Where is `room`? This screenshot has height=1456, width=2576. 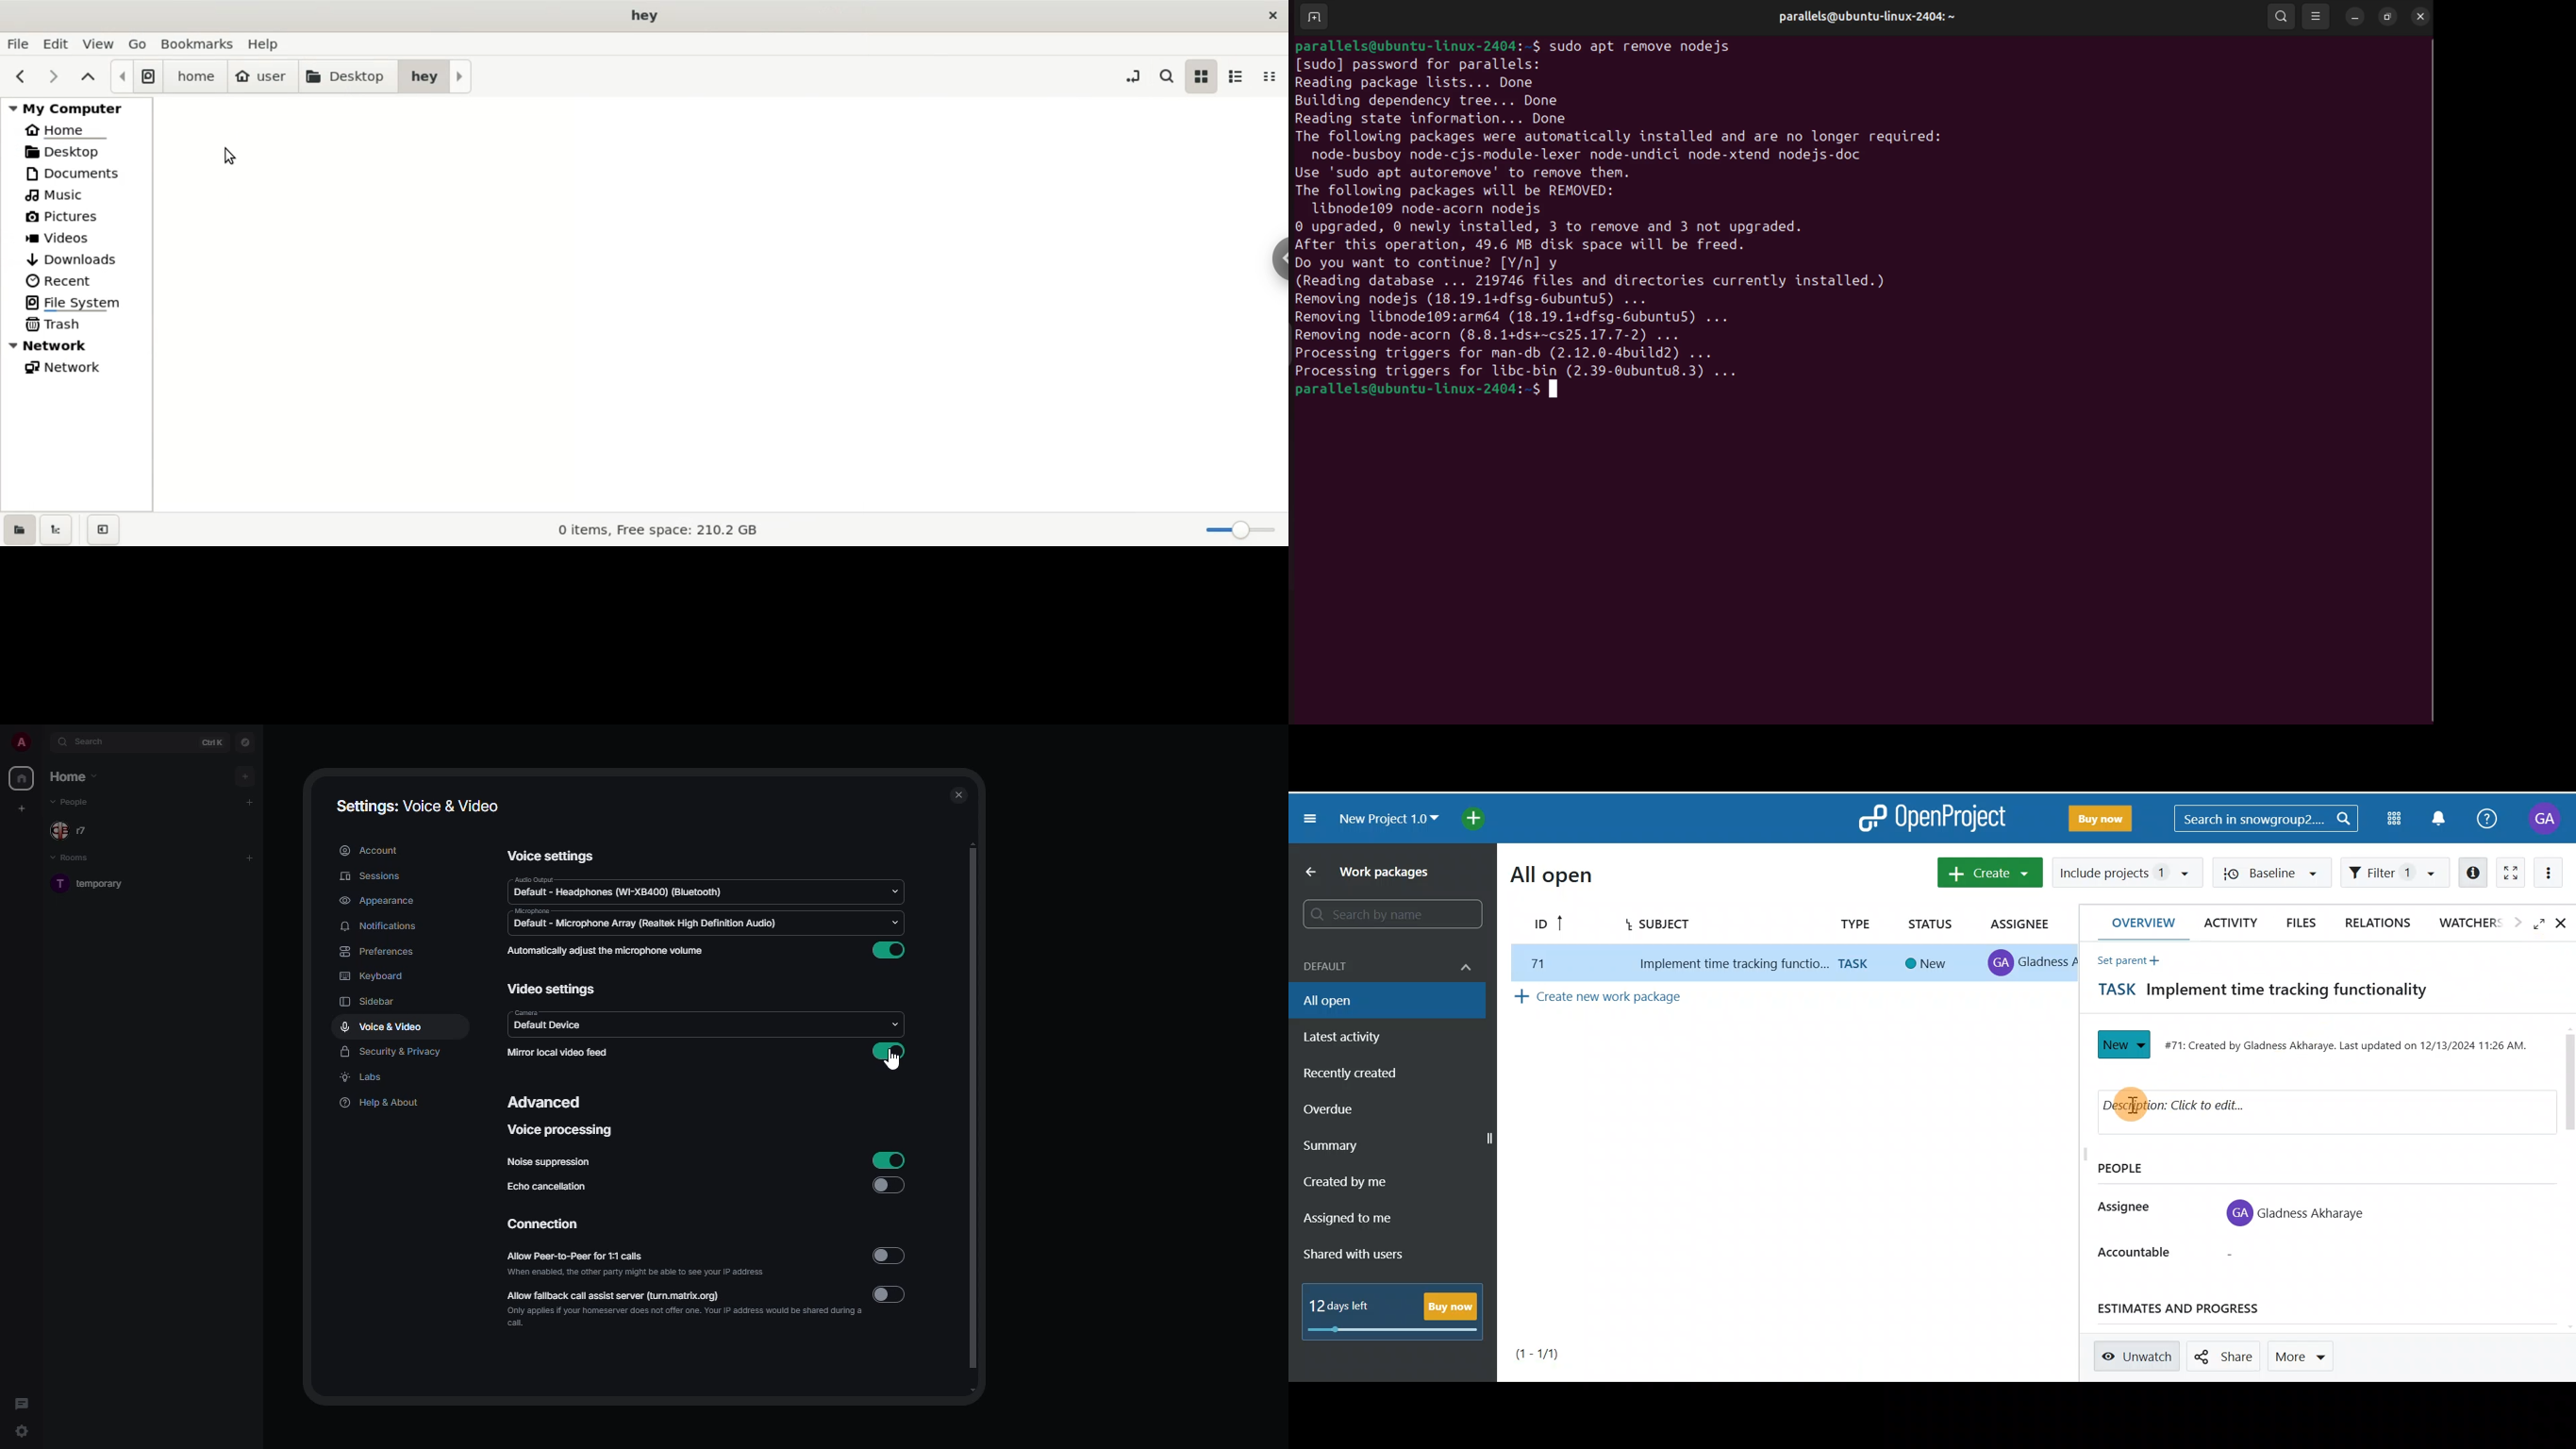 room is located at coordinates (96, 886).